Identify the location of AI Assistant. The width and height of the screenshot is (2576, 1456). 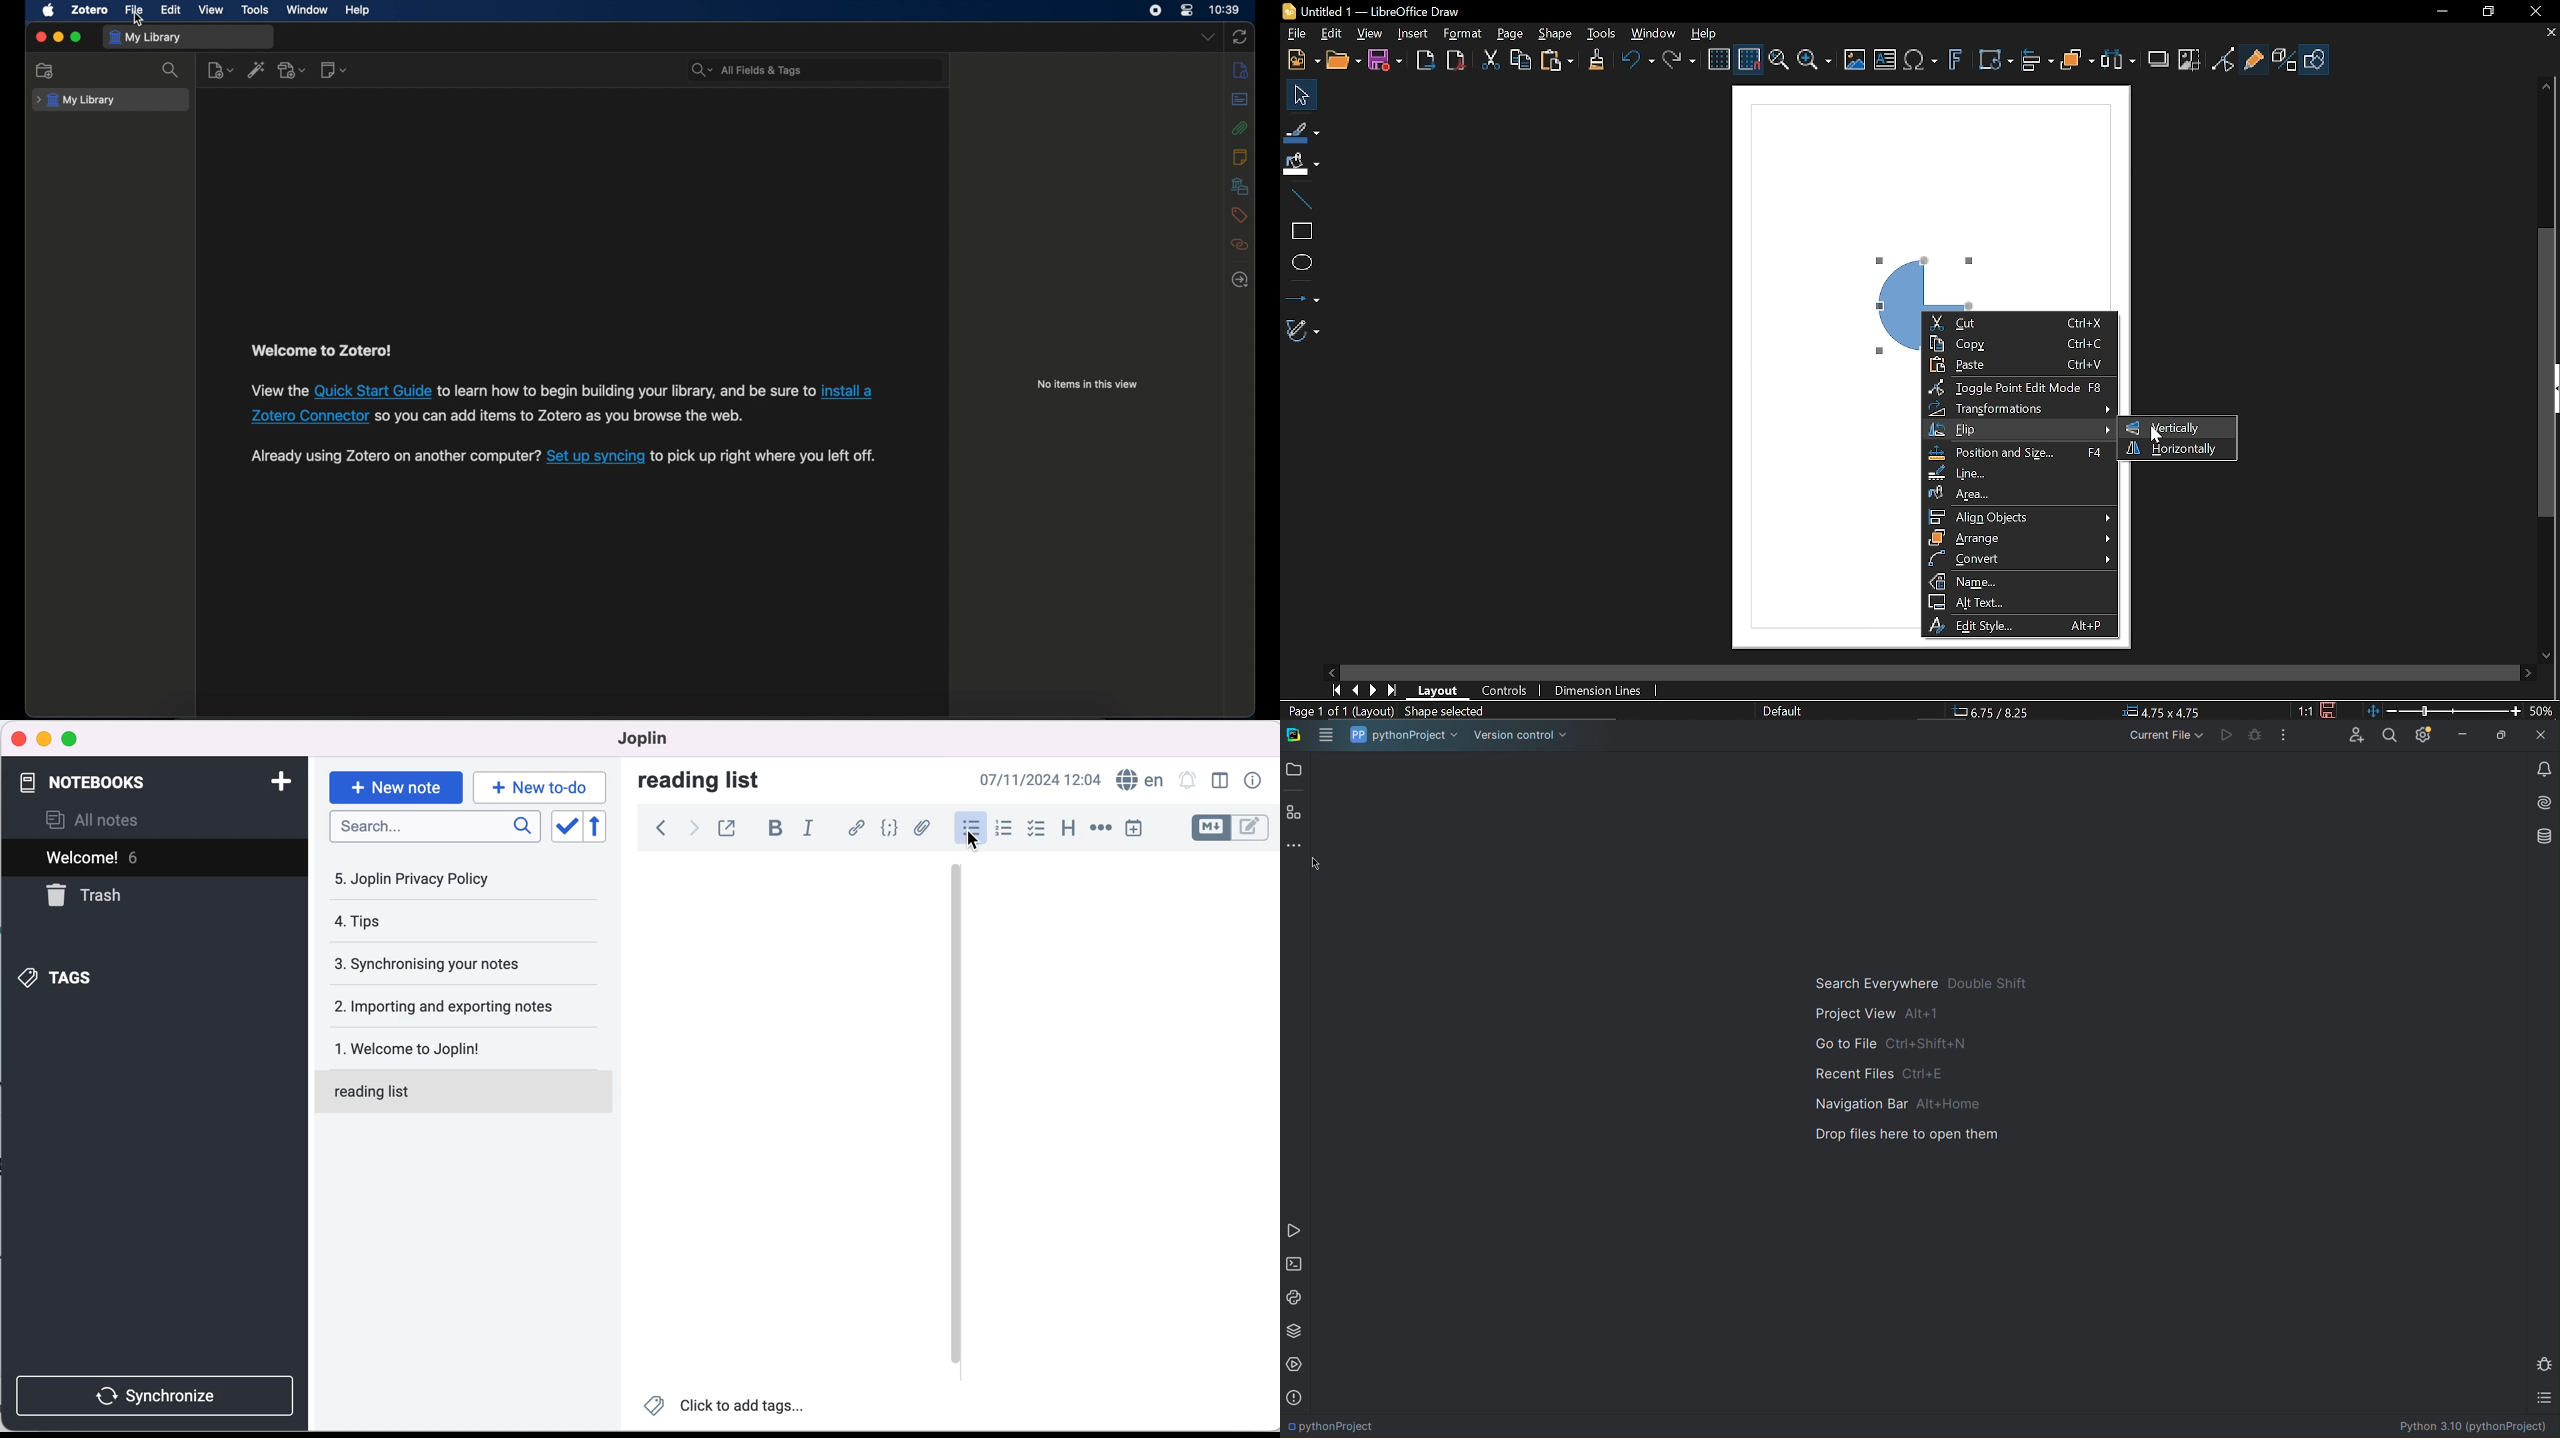
(2541, 803).